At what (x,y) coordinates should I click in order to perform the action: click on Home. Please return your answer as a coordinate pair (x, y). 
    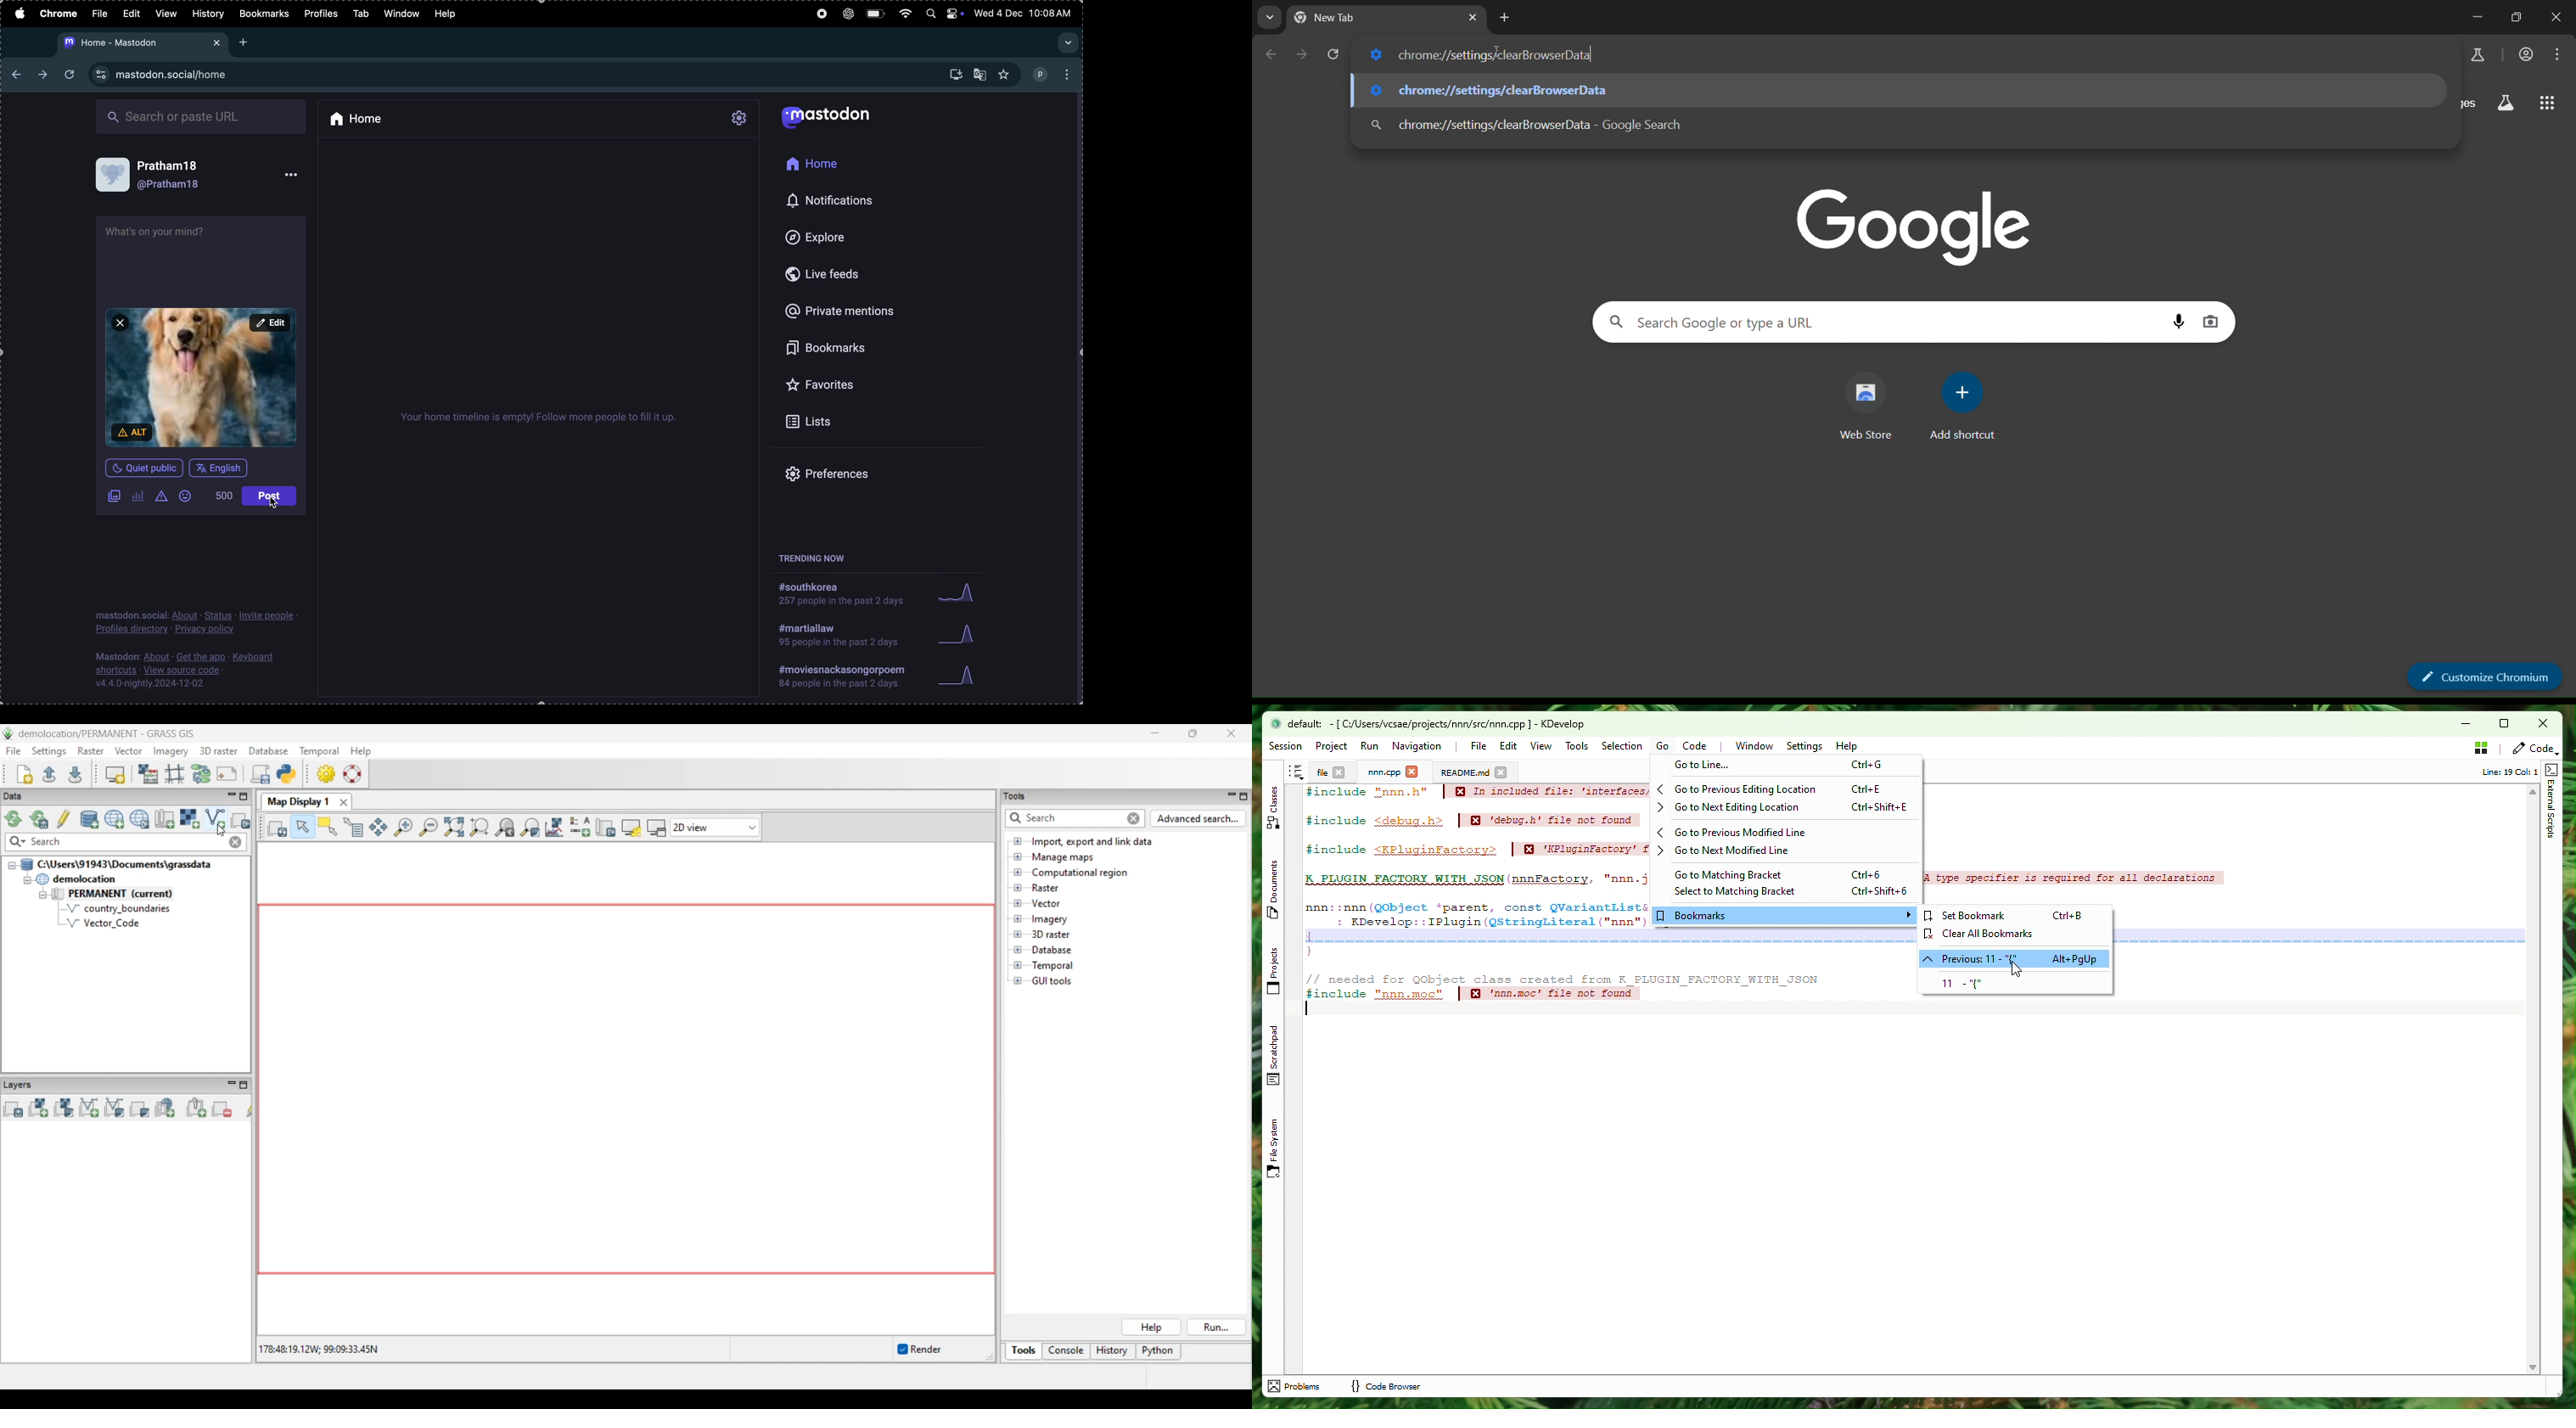
    Looking at the image, I should click on (359, 118).